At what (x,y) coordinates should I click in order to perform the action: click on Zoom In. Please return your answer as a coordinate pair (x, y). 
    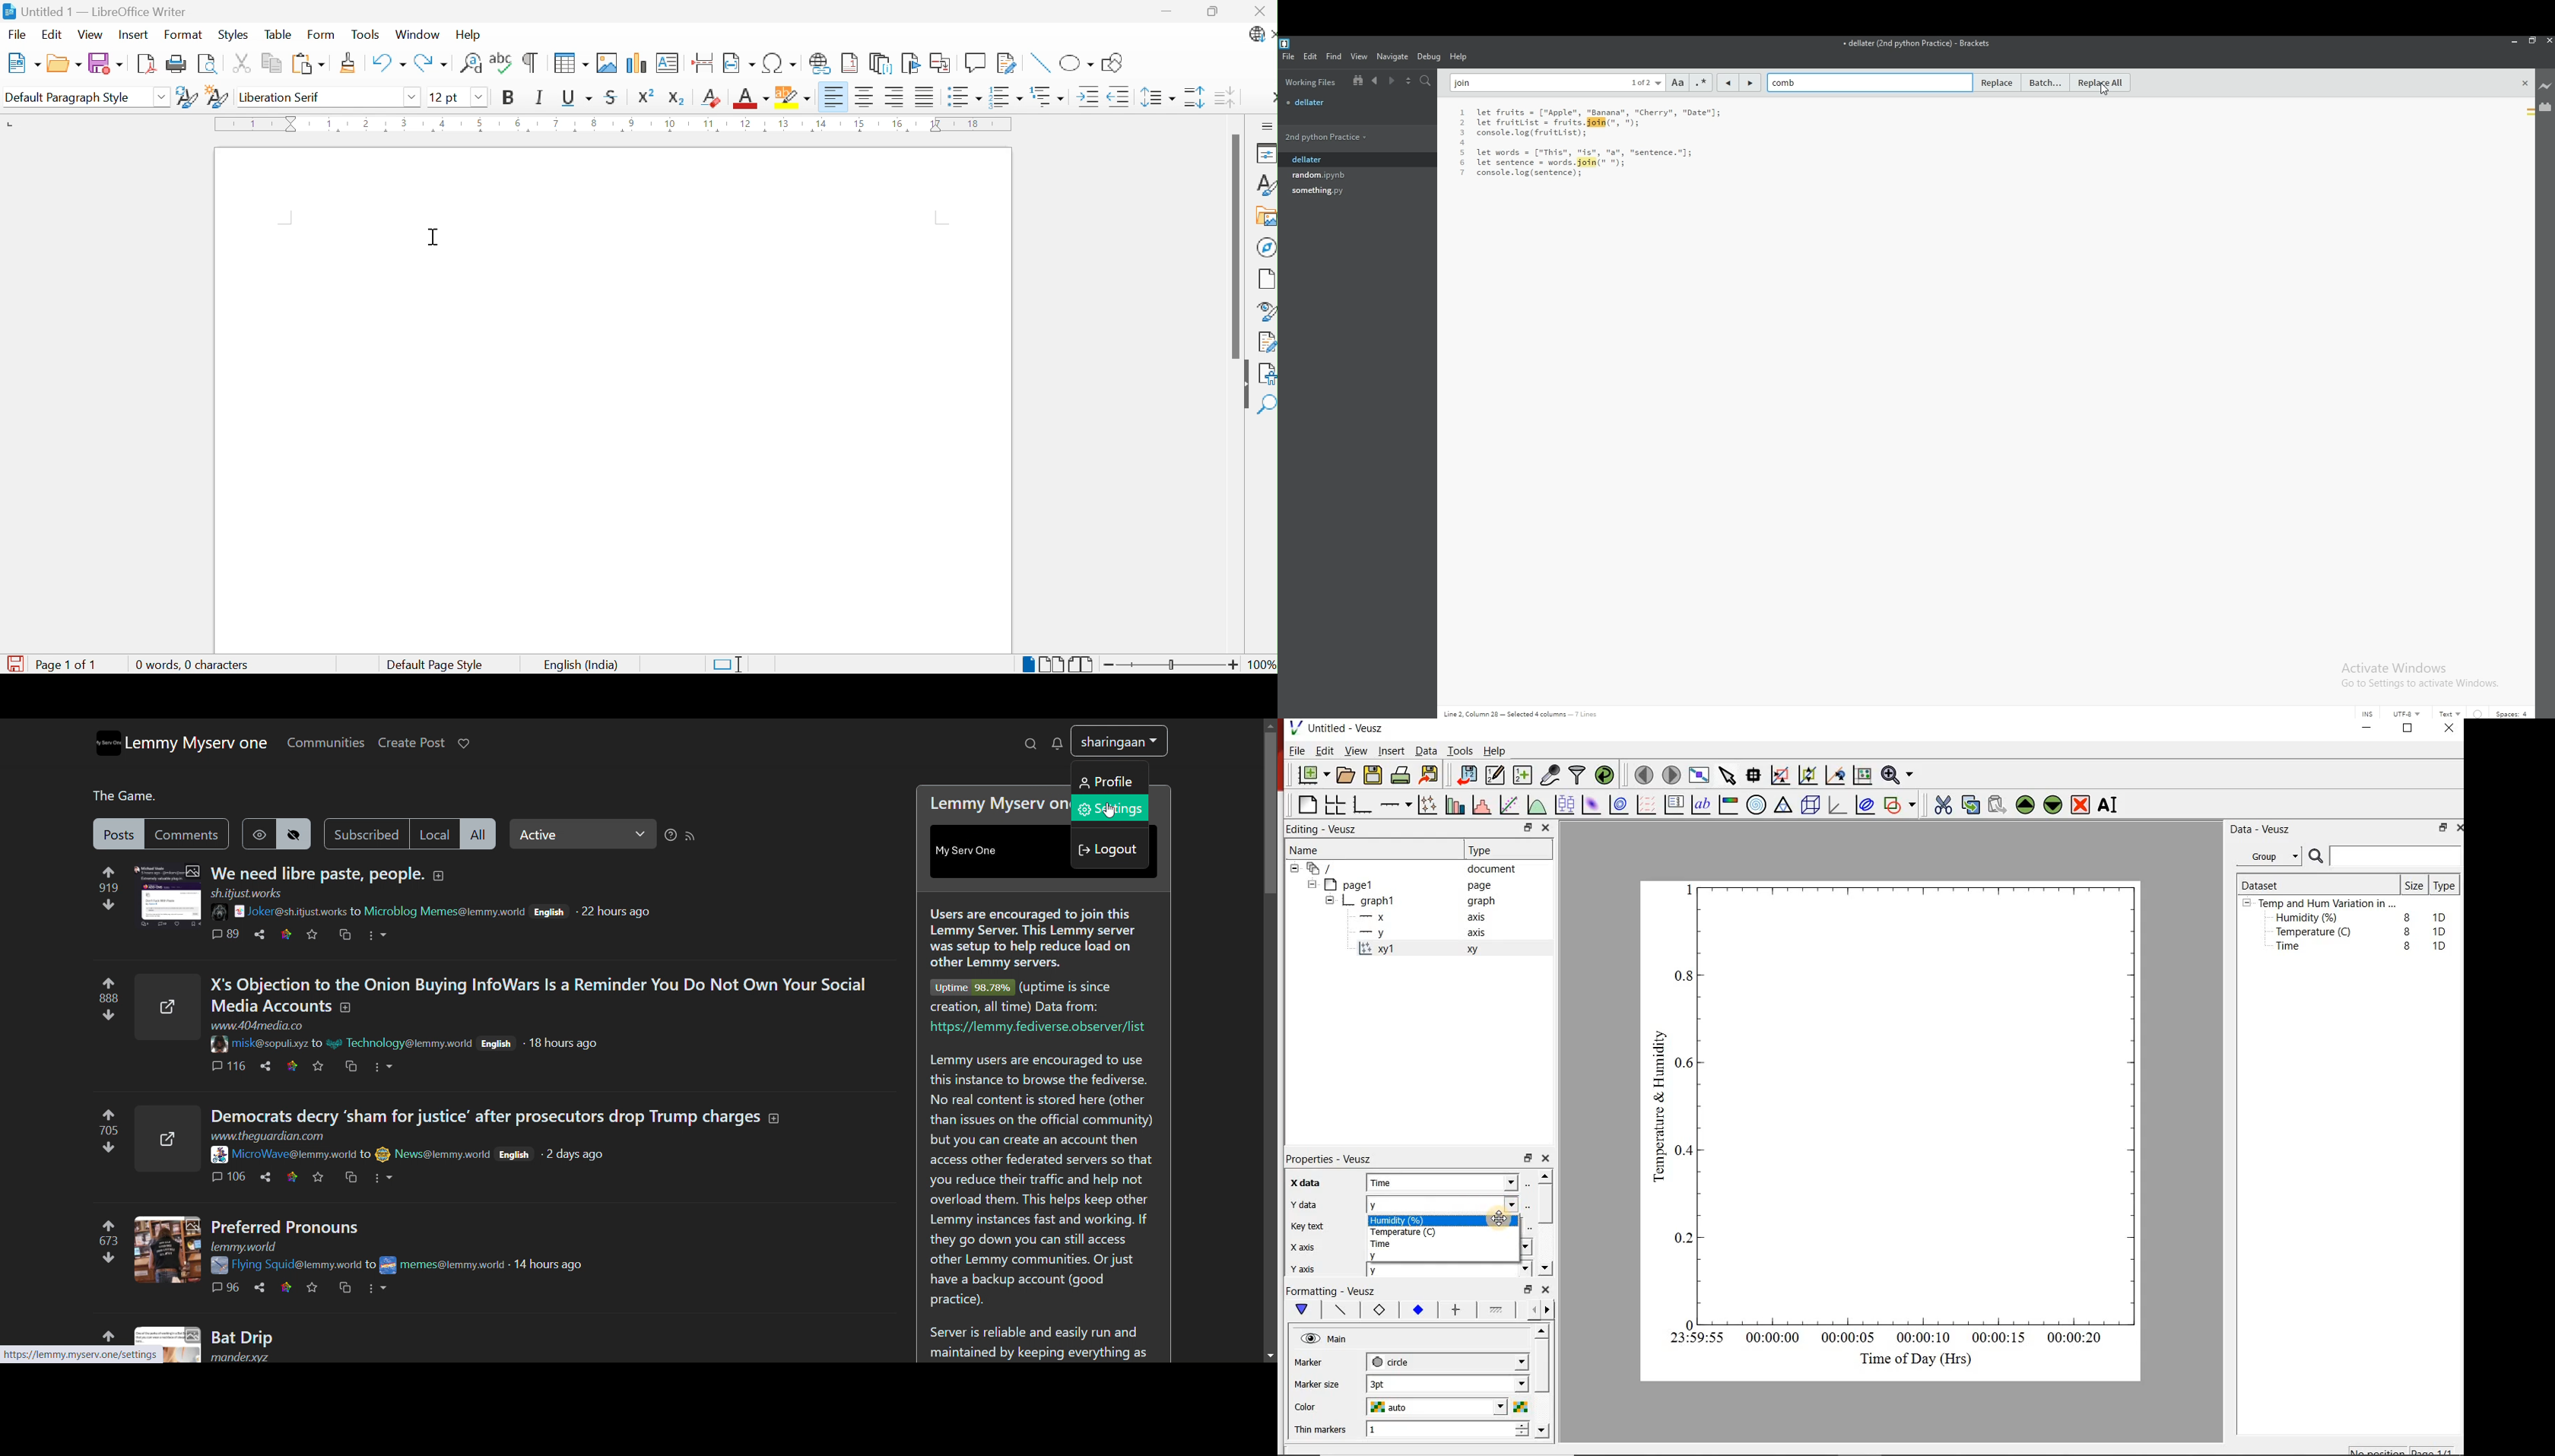
    Looking at the image, I should click on (1233, 664).